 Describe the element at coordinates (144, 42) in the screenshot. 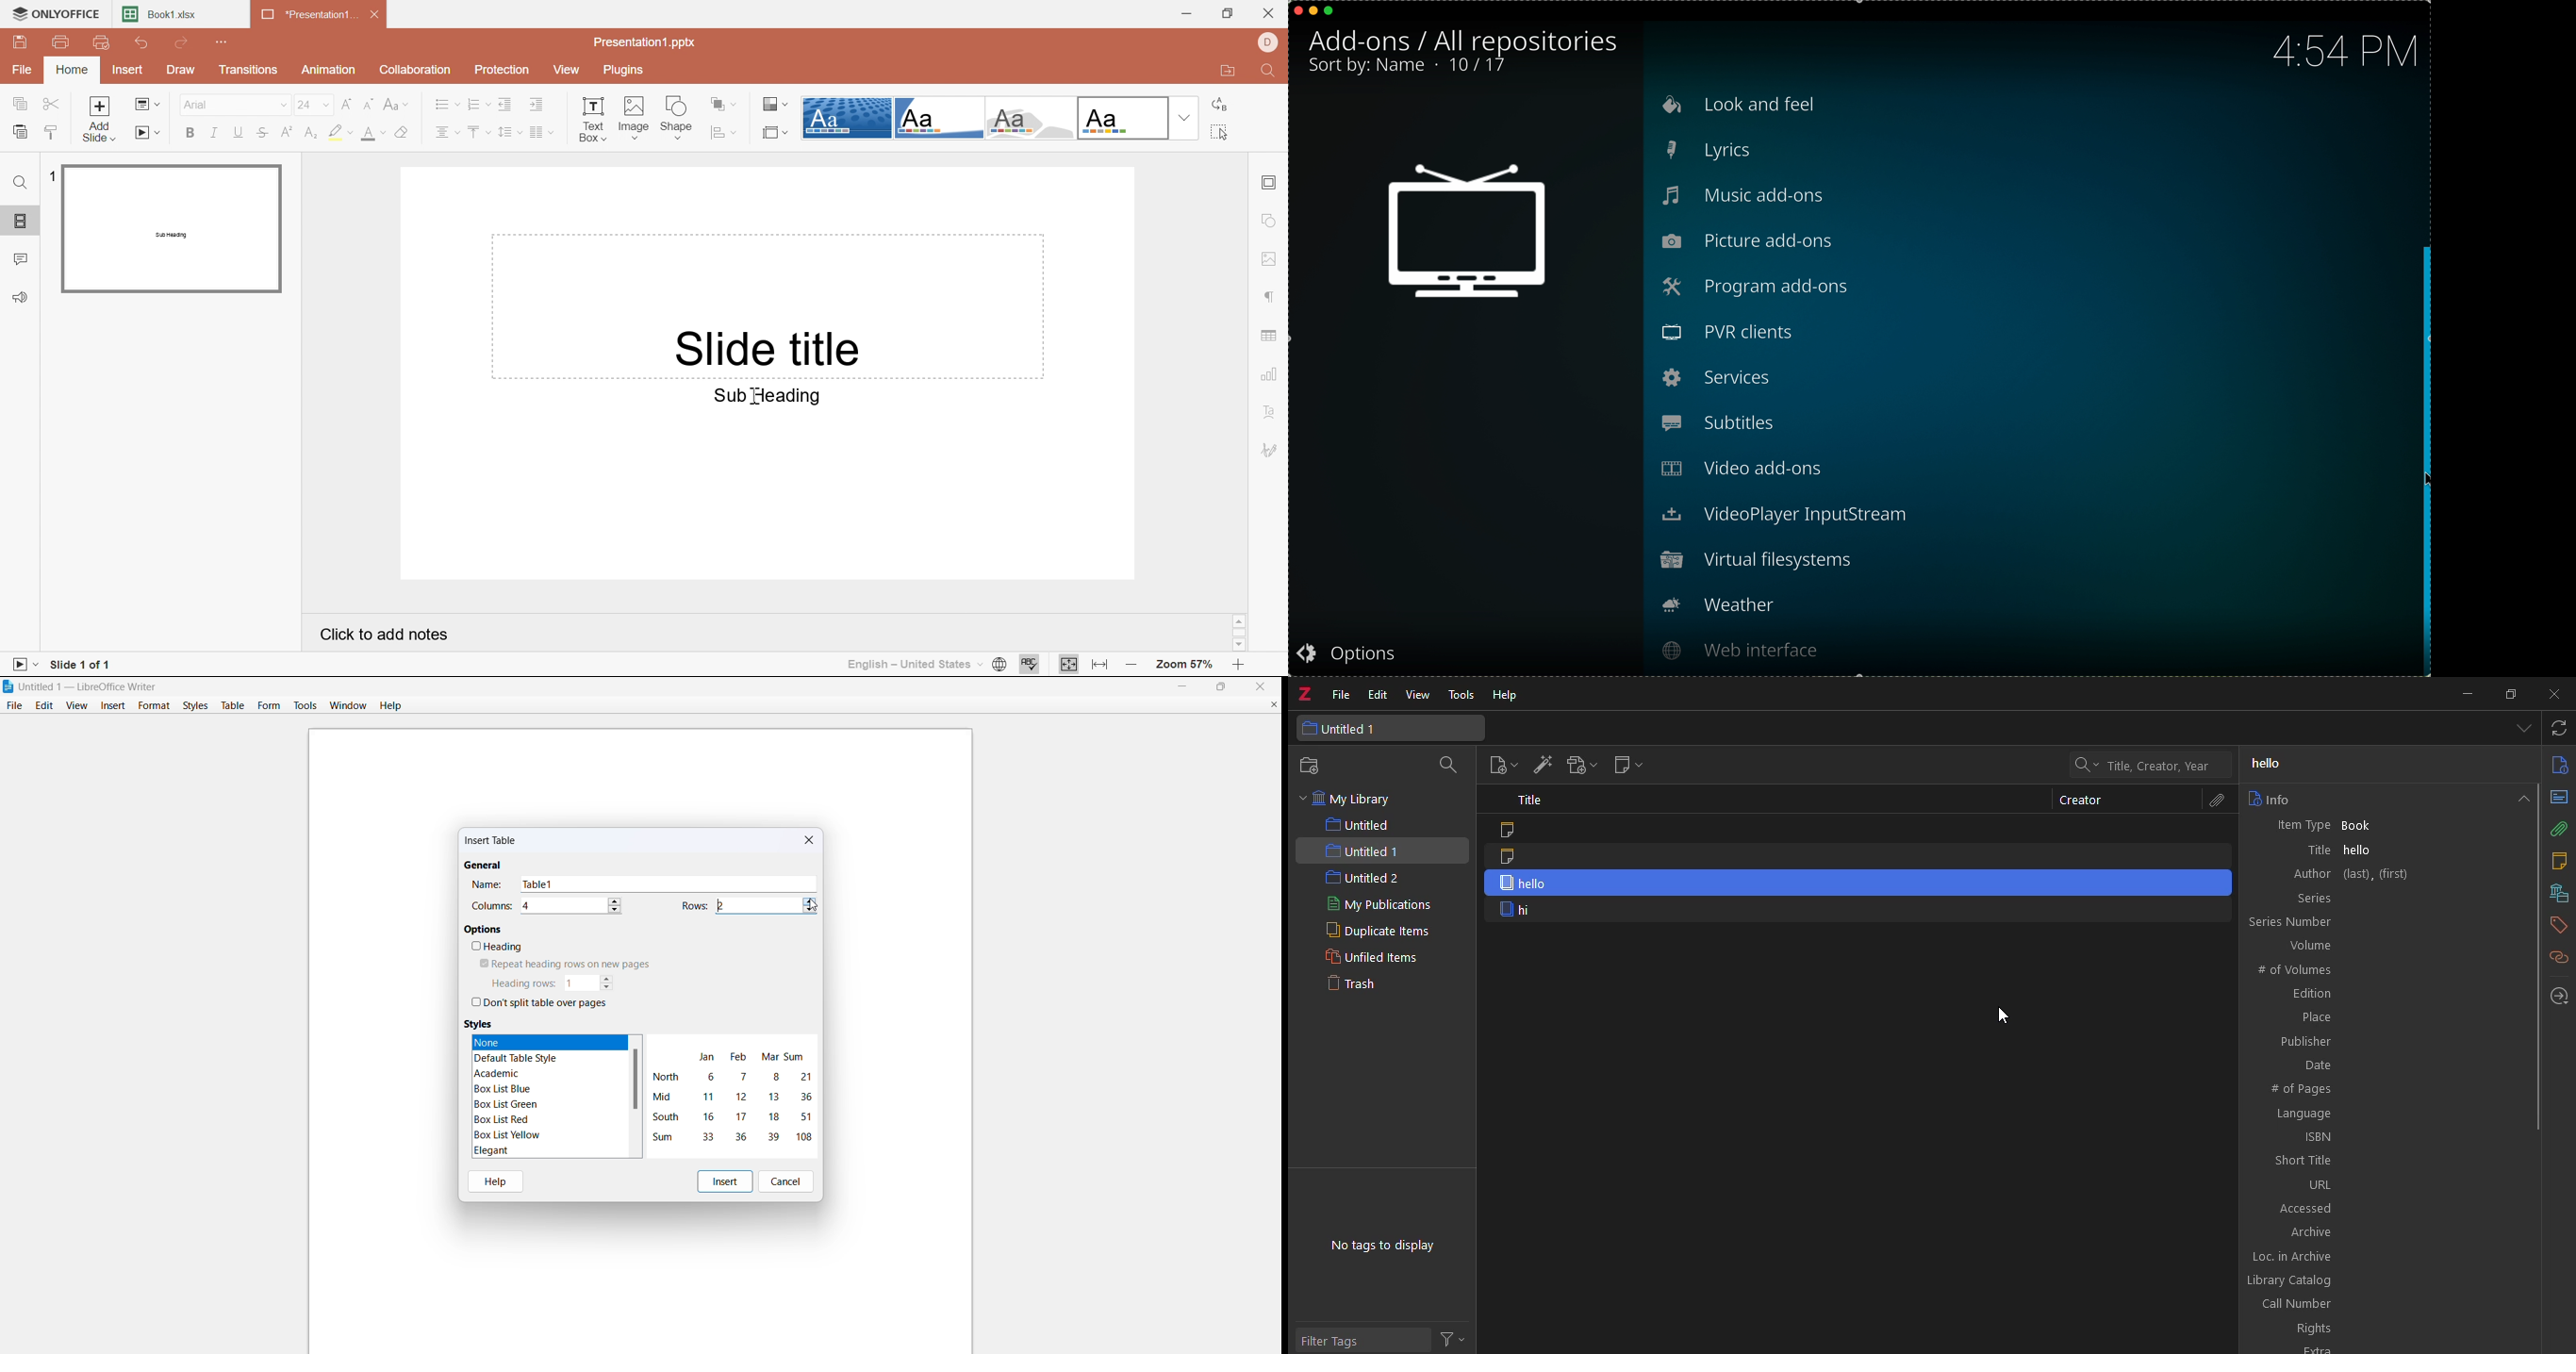

I see `Undo` at that location.